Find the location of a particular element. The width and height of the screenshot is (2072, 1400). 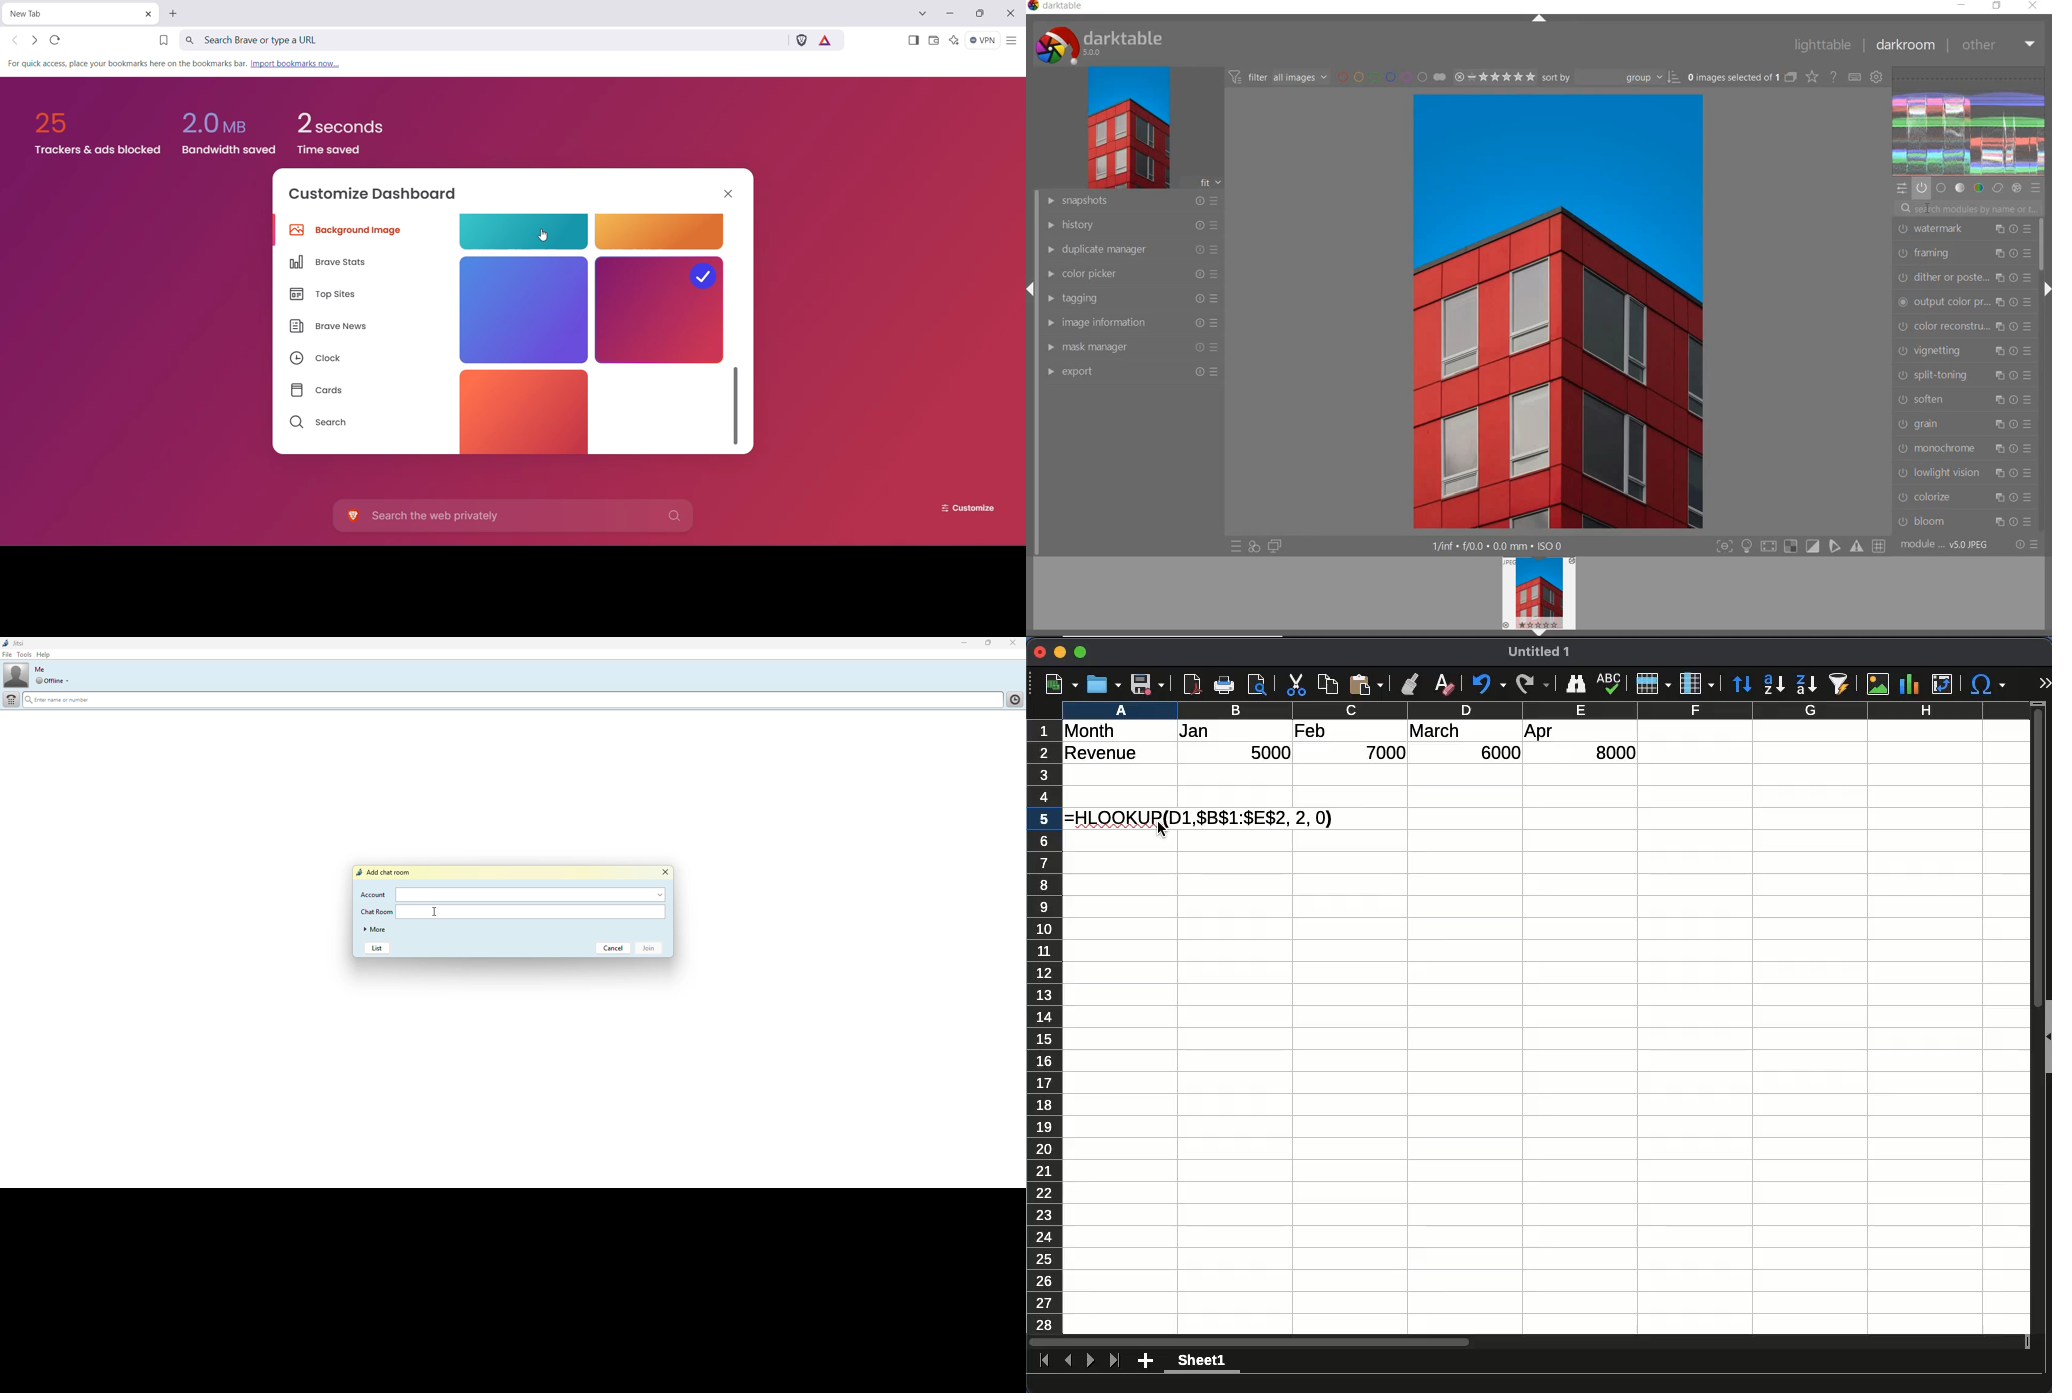

history is located at coordinates (1131, 225).